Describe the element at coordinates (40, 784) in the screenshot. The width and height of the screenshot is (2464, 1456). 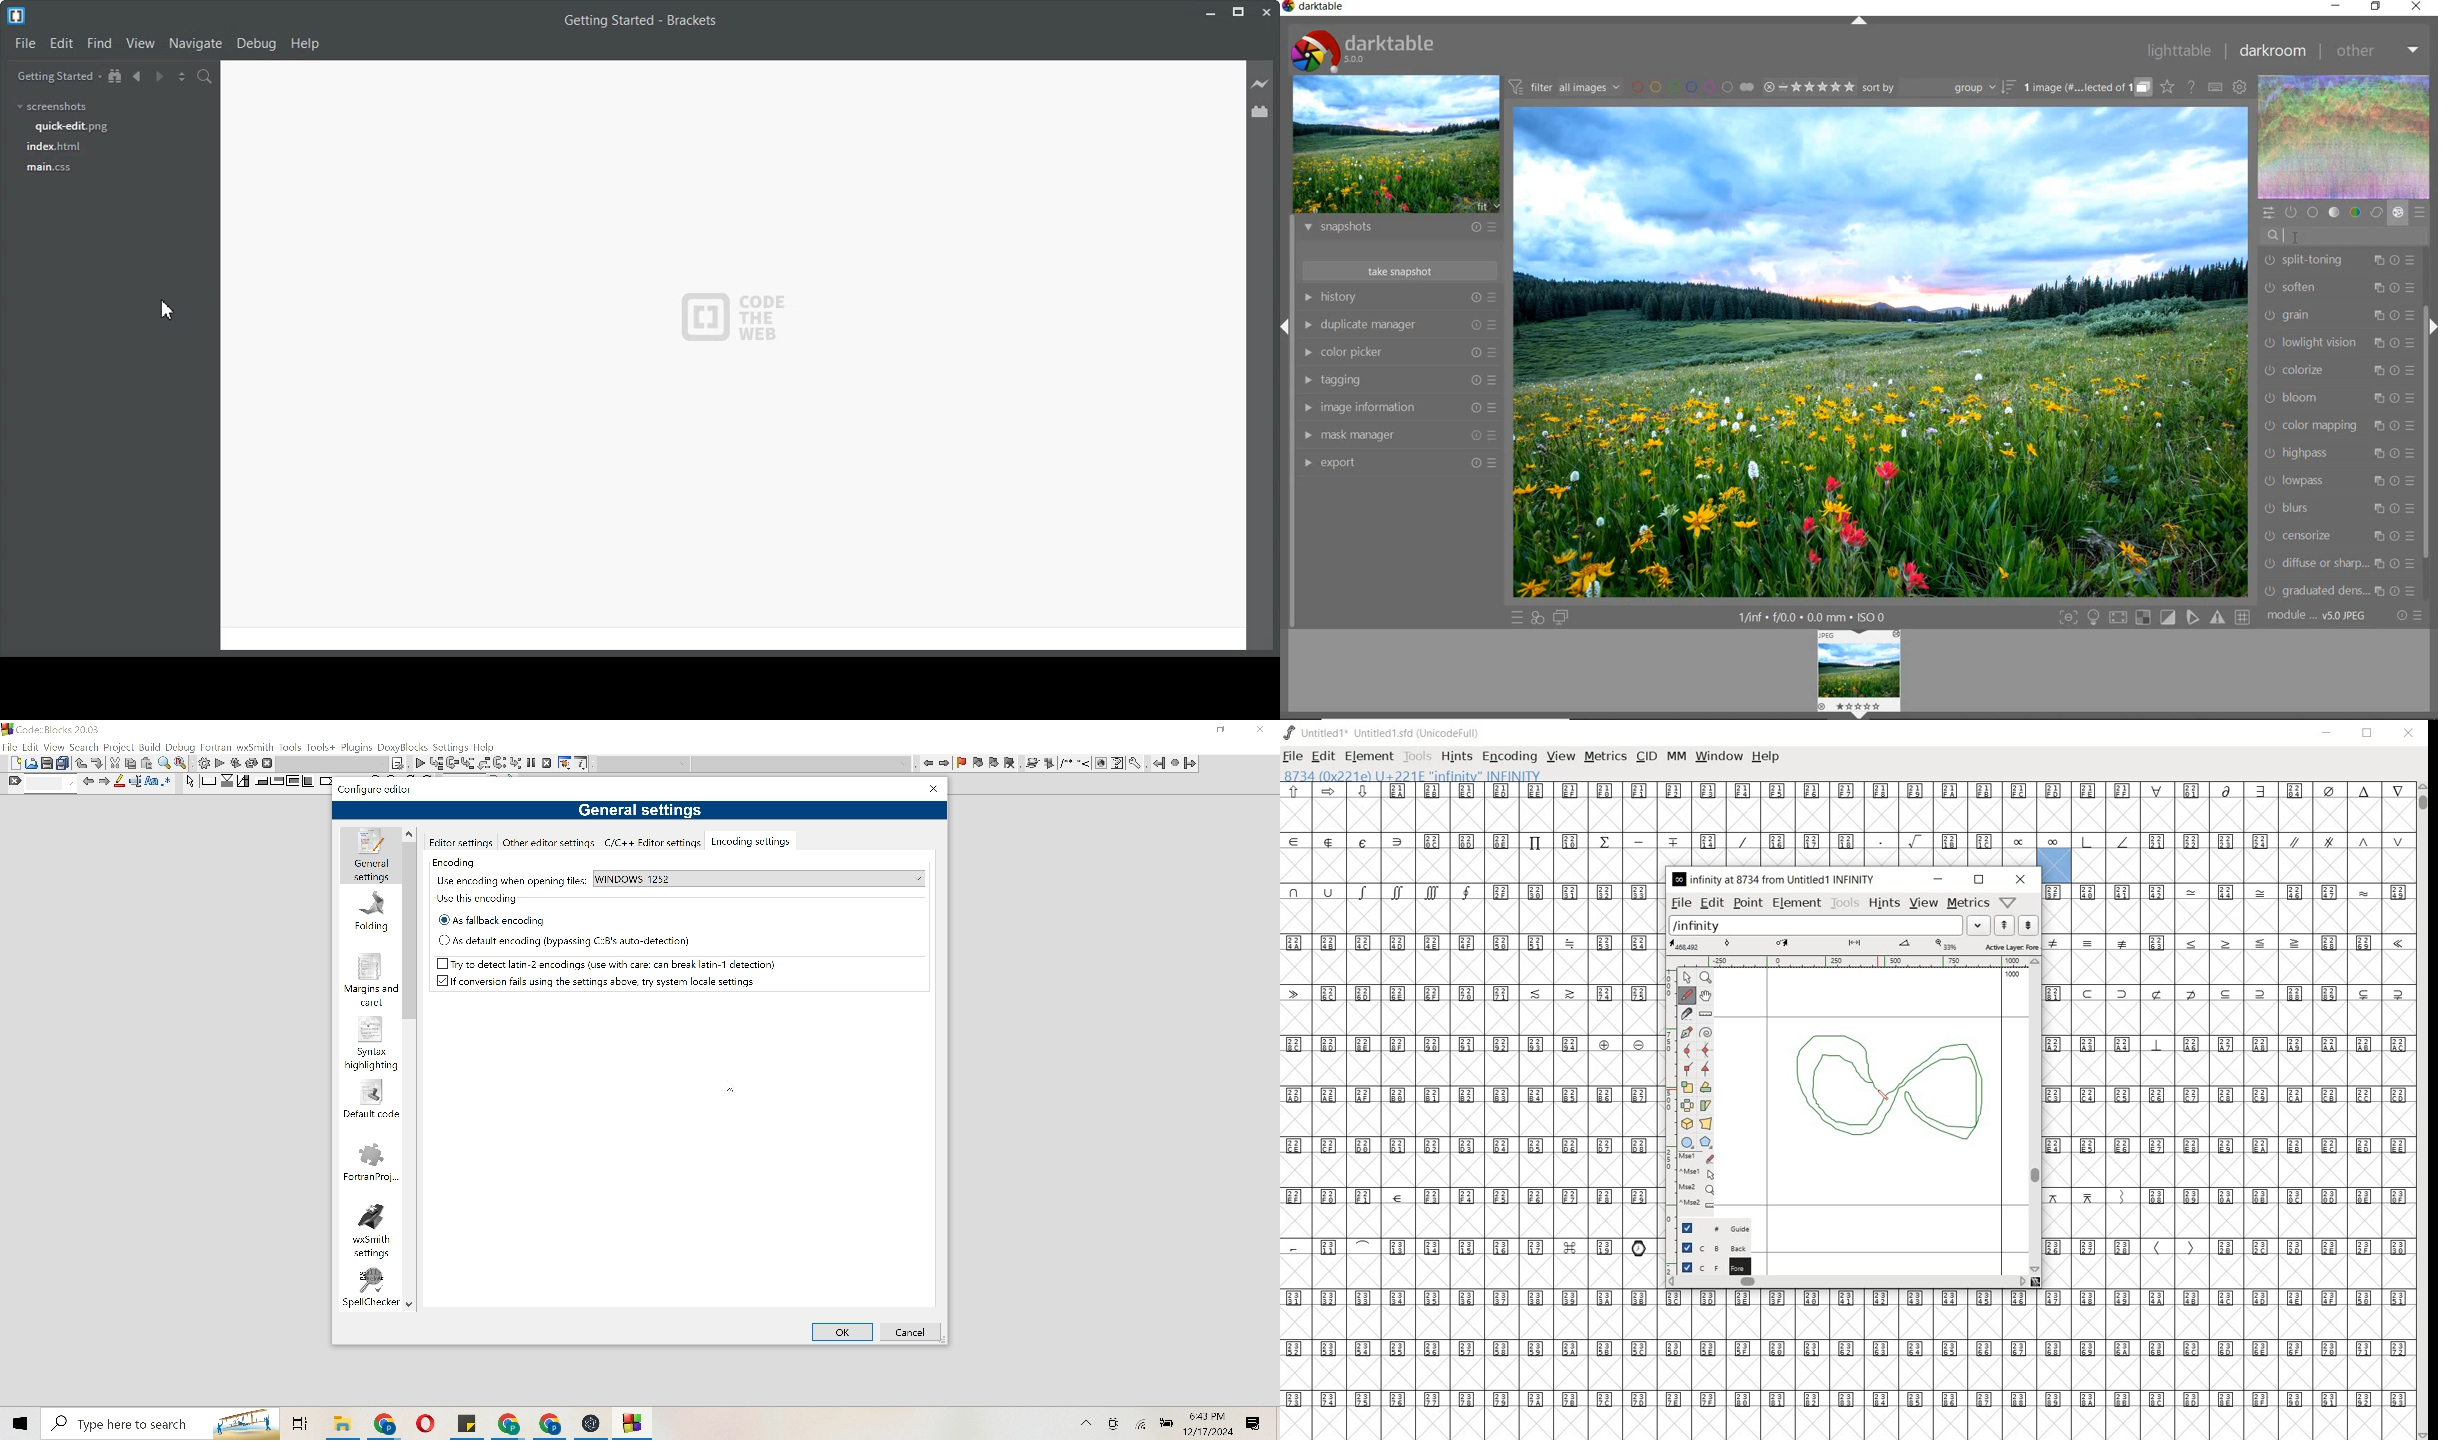
I see `Find` at that location.